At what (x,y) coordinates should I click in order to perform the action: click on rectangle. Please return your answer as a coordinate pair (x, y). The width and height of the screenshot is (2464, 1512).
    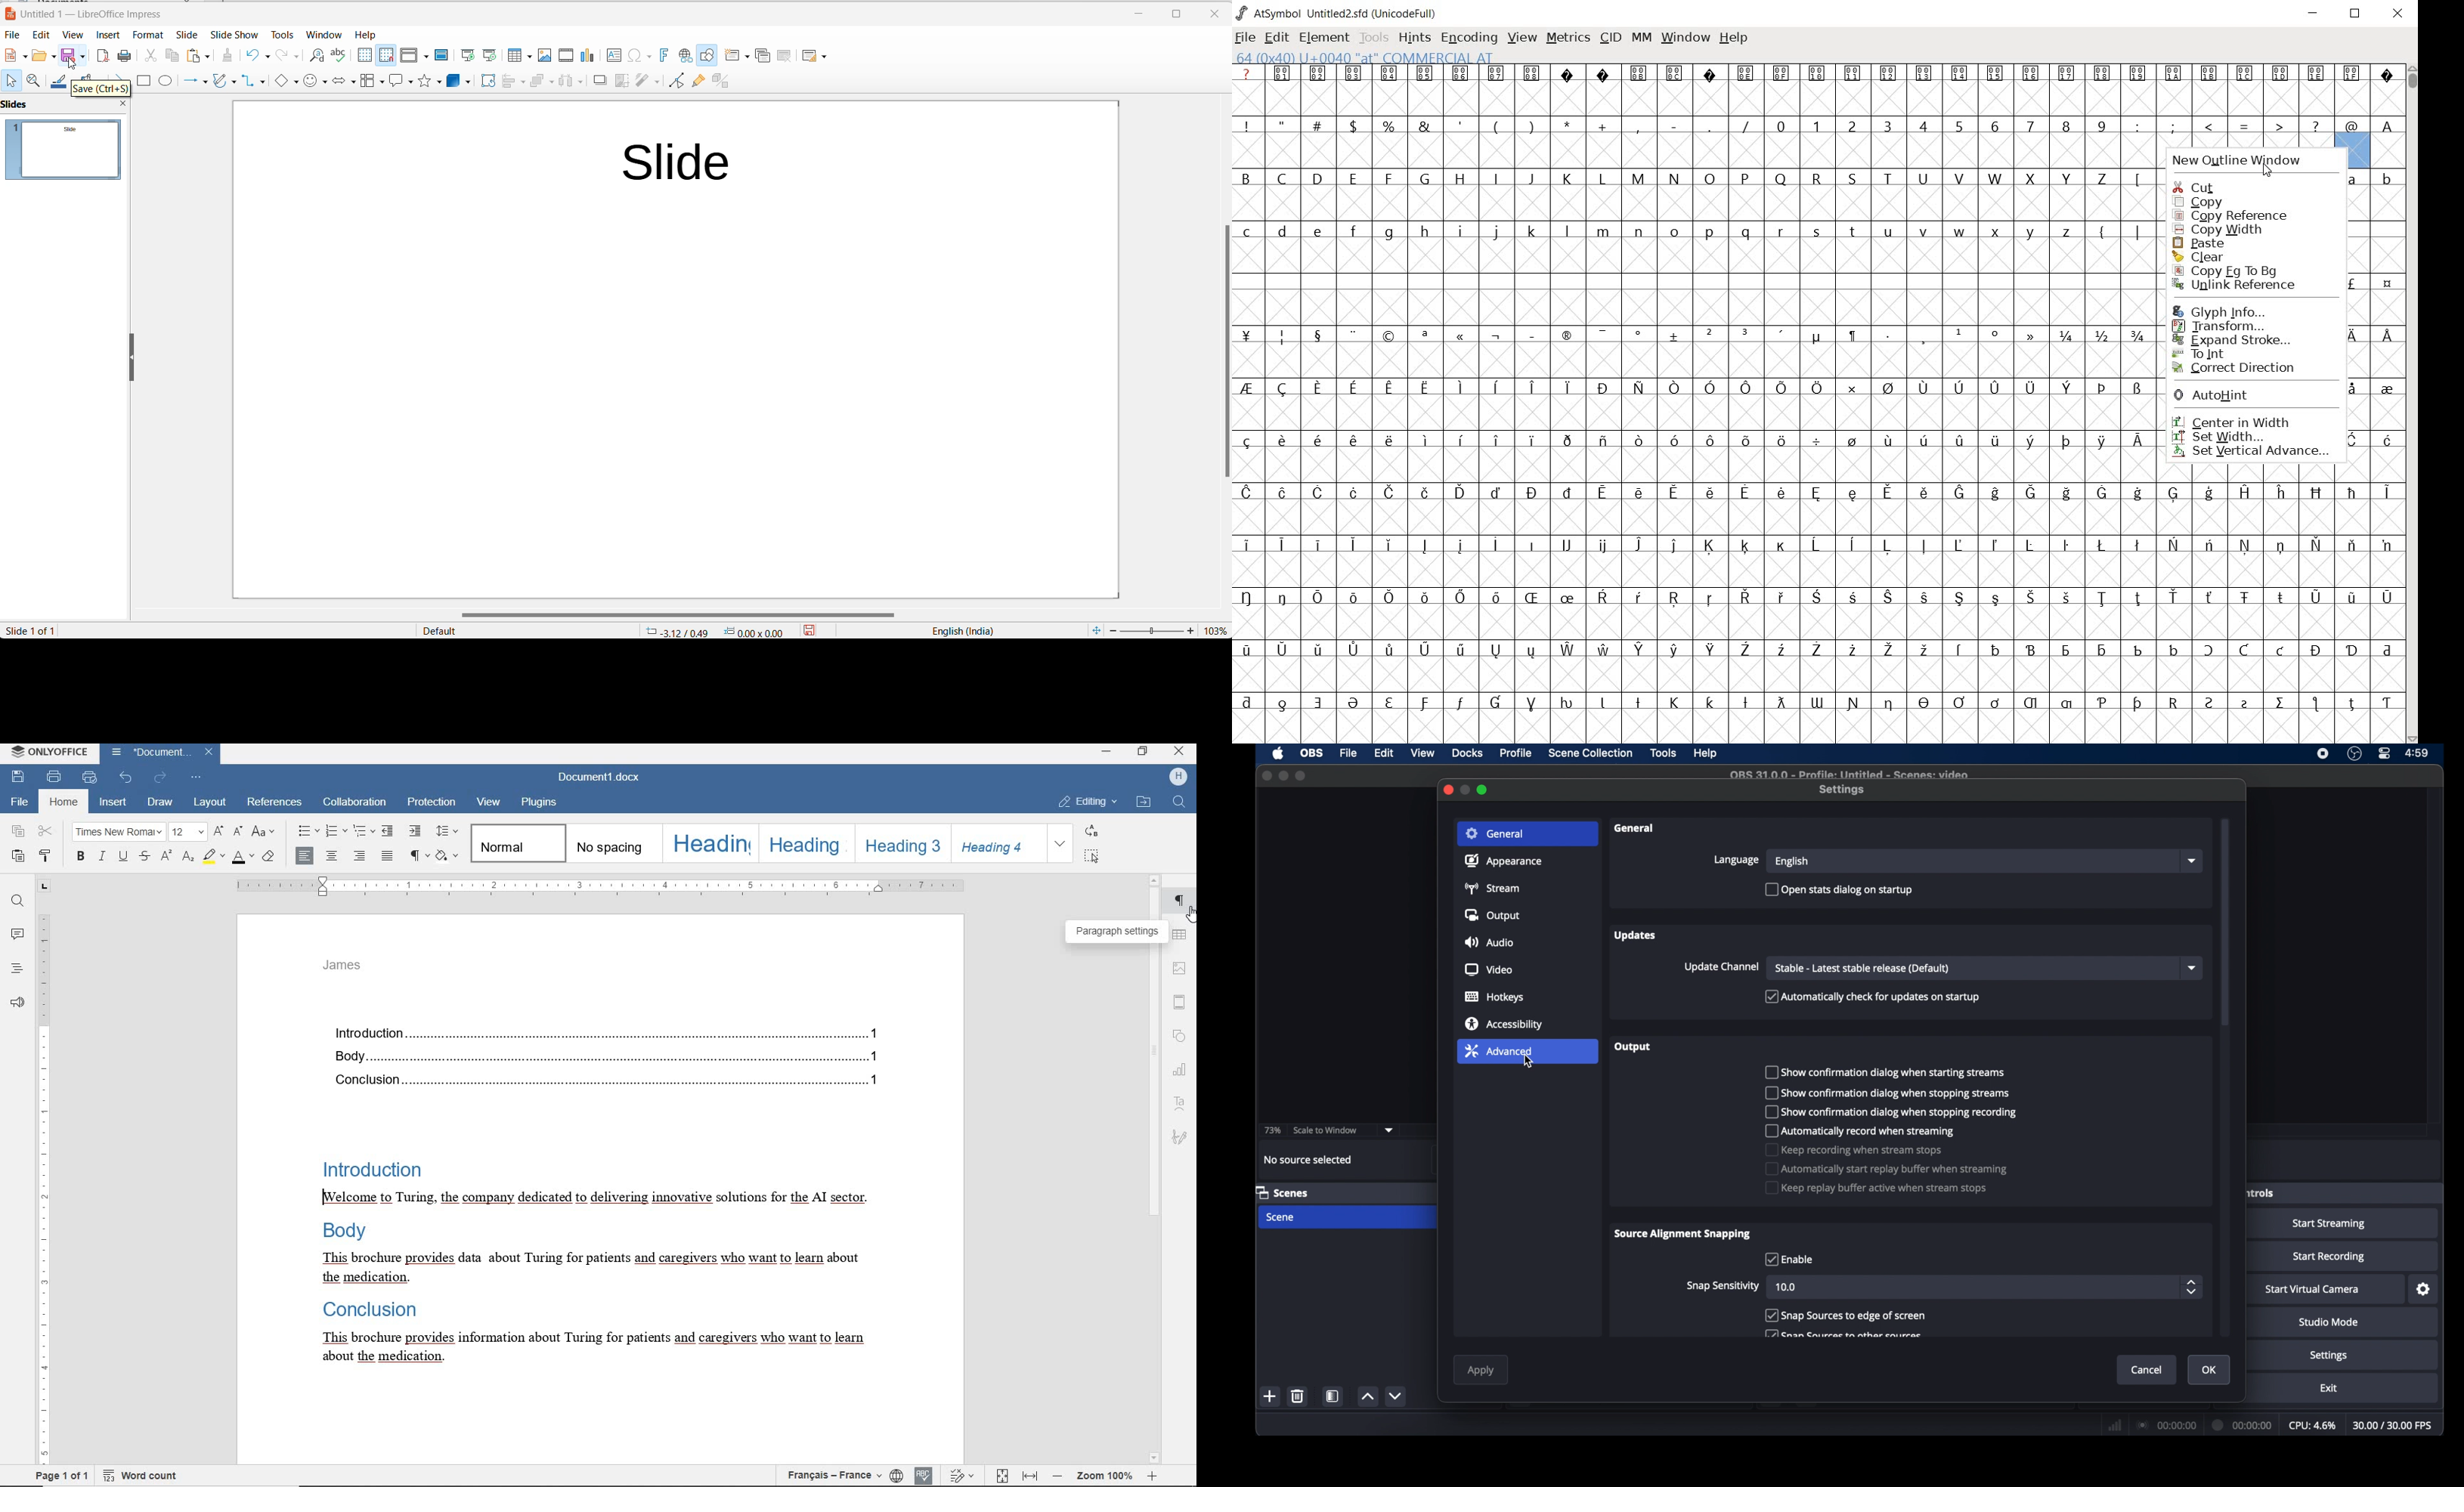
    Looking at the image, I should click on (144, 79).